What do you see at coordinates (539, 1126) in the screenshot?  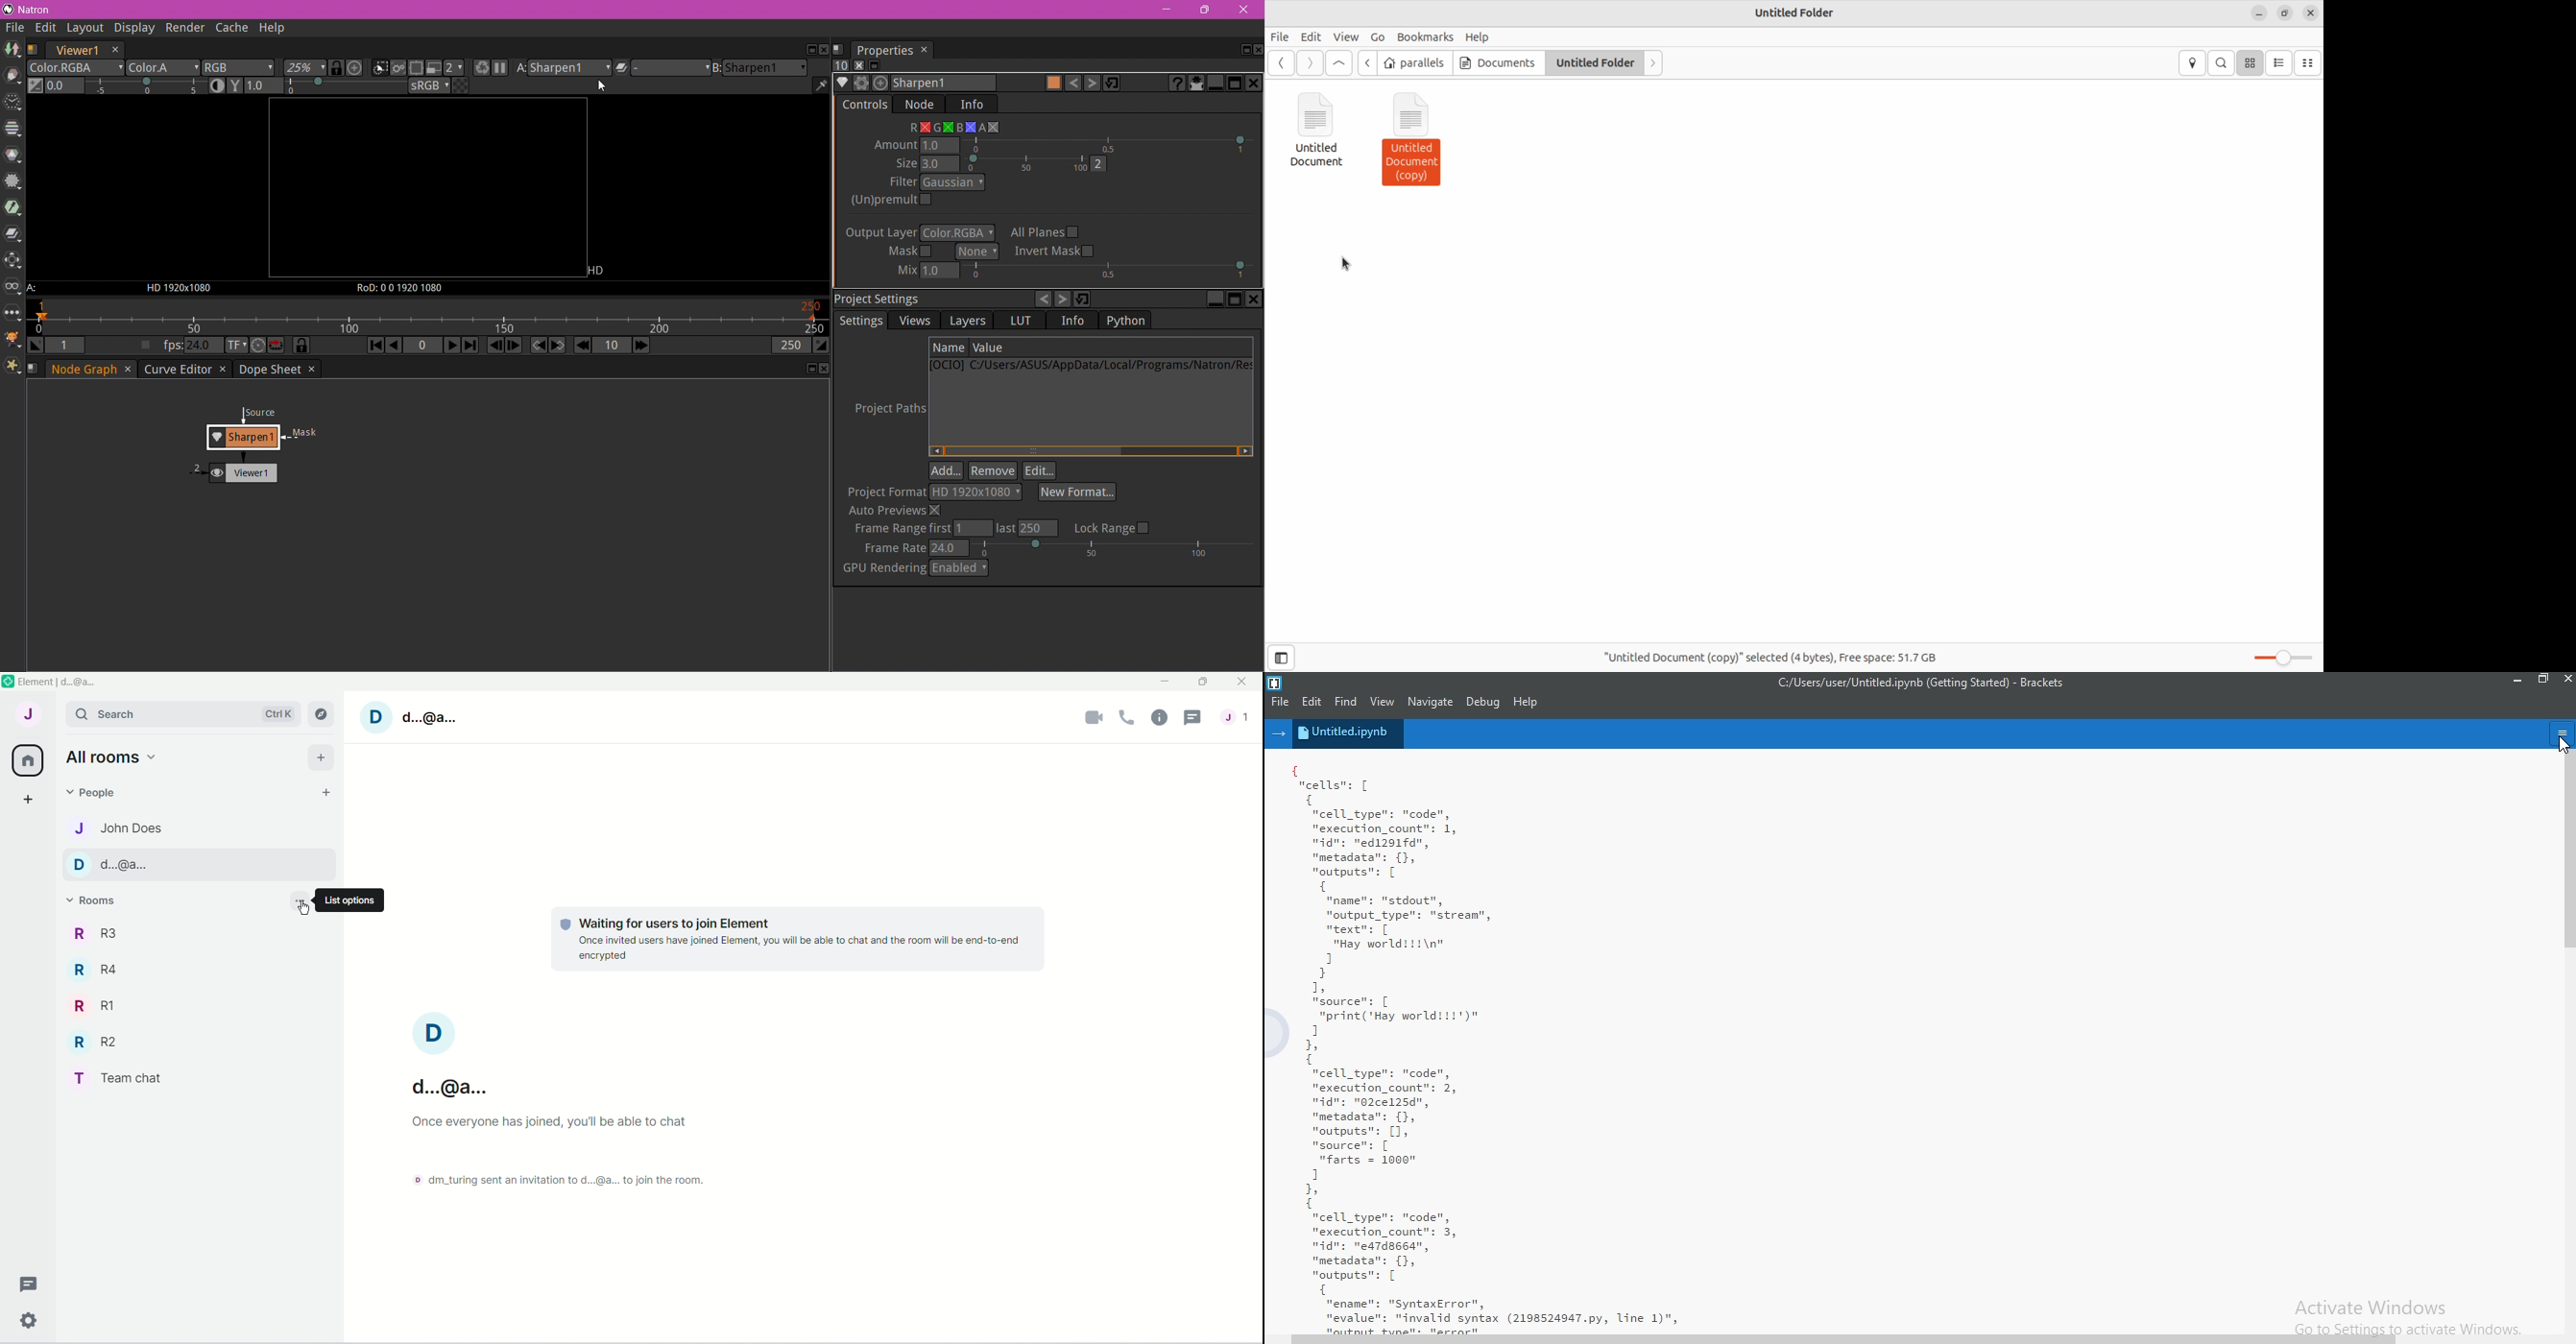 I see `once everyone has joined,you'll be able to chat` at bounding box center [539, 1126].